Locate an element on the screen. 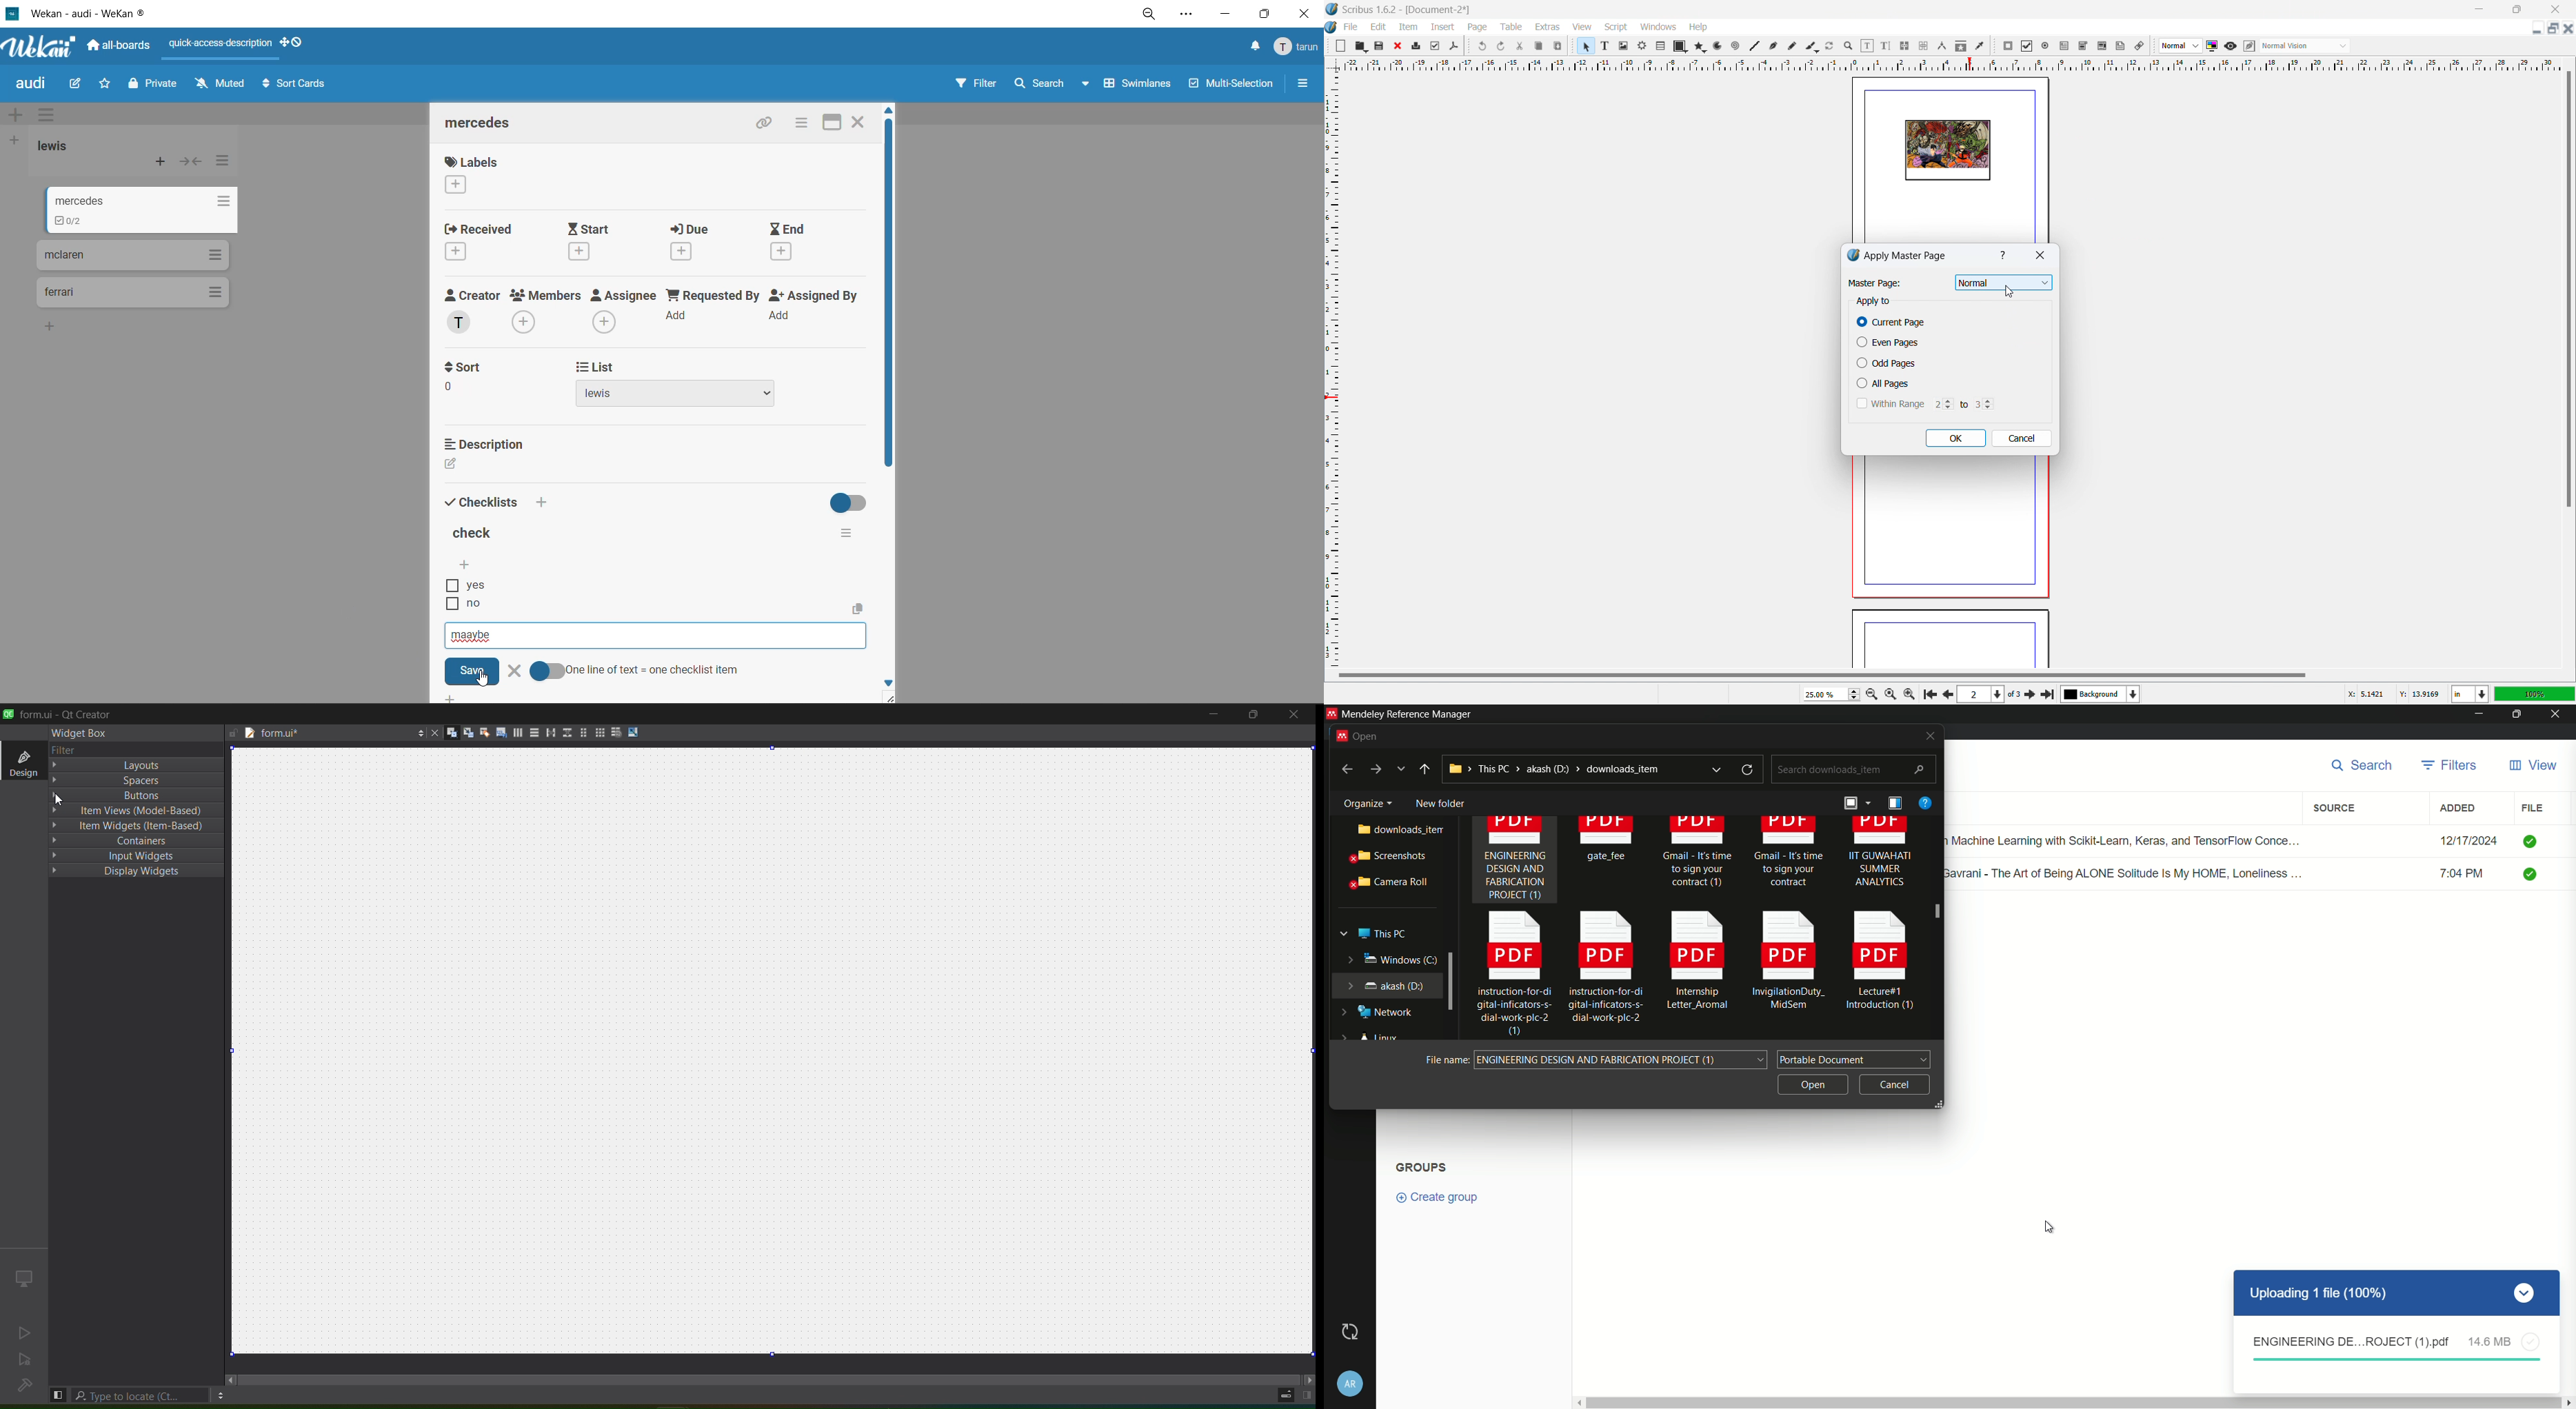 The width and height of the screenshot is (2576, 1428). Add is located at coordinates (678, 316).